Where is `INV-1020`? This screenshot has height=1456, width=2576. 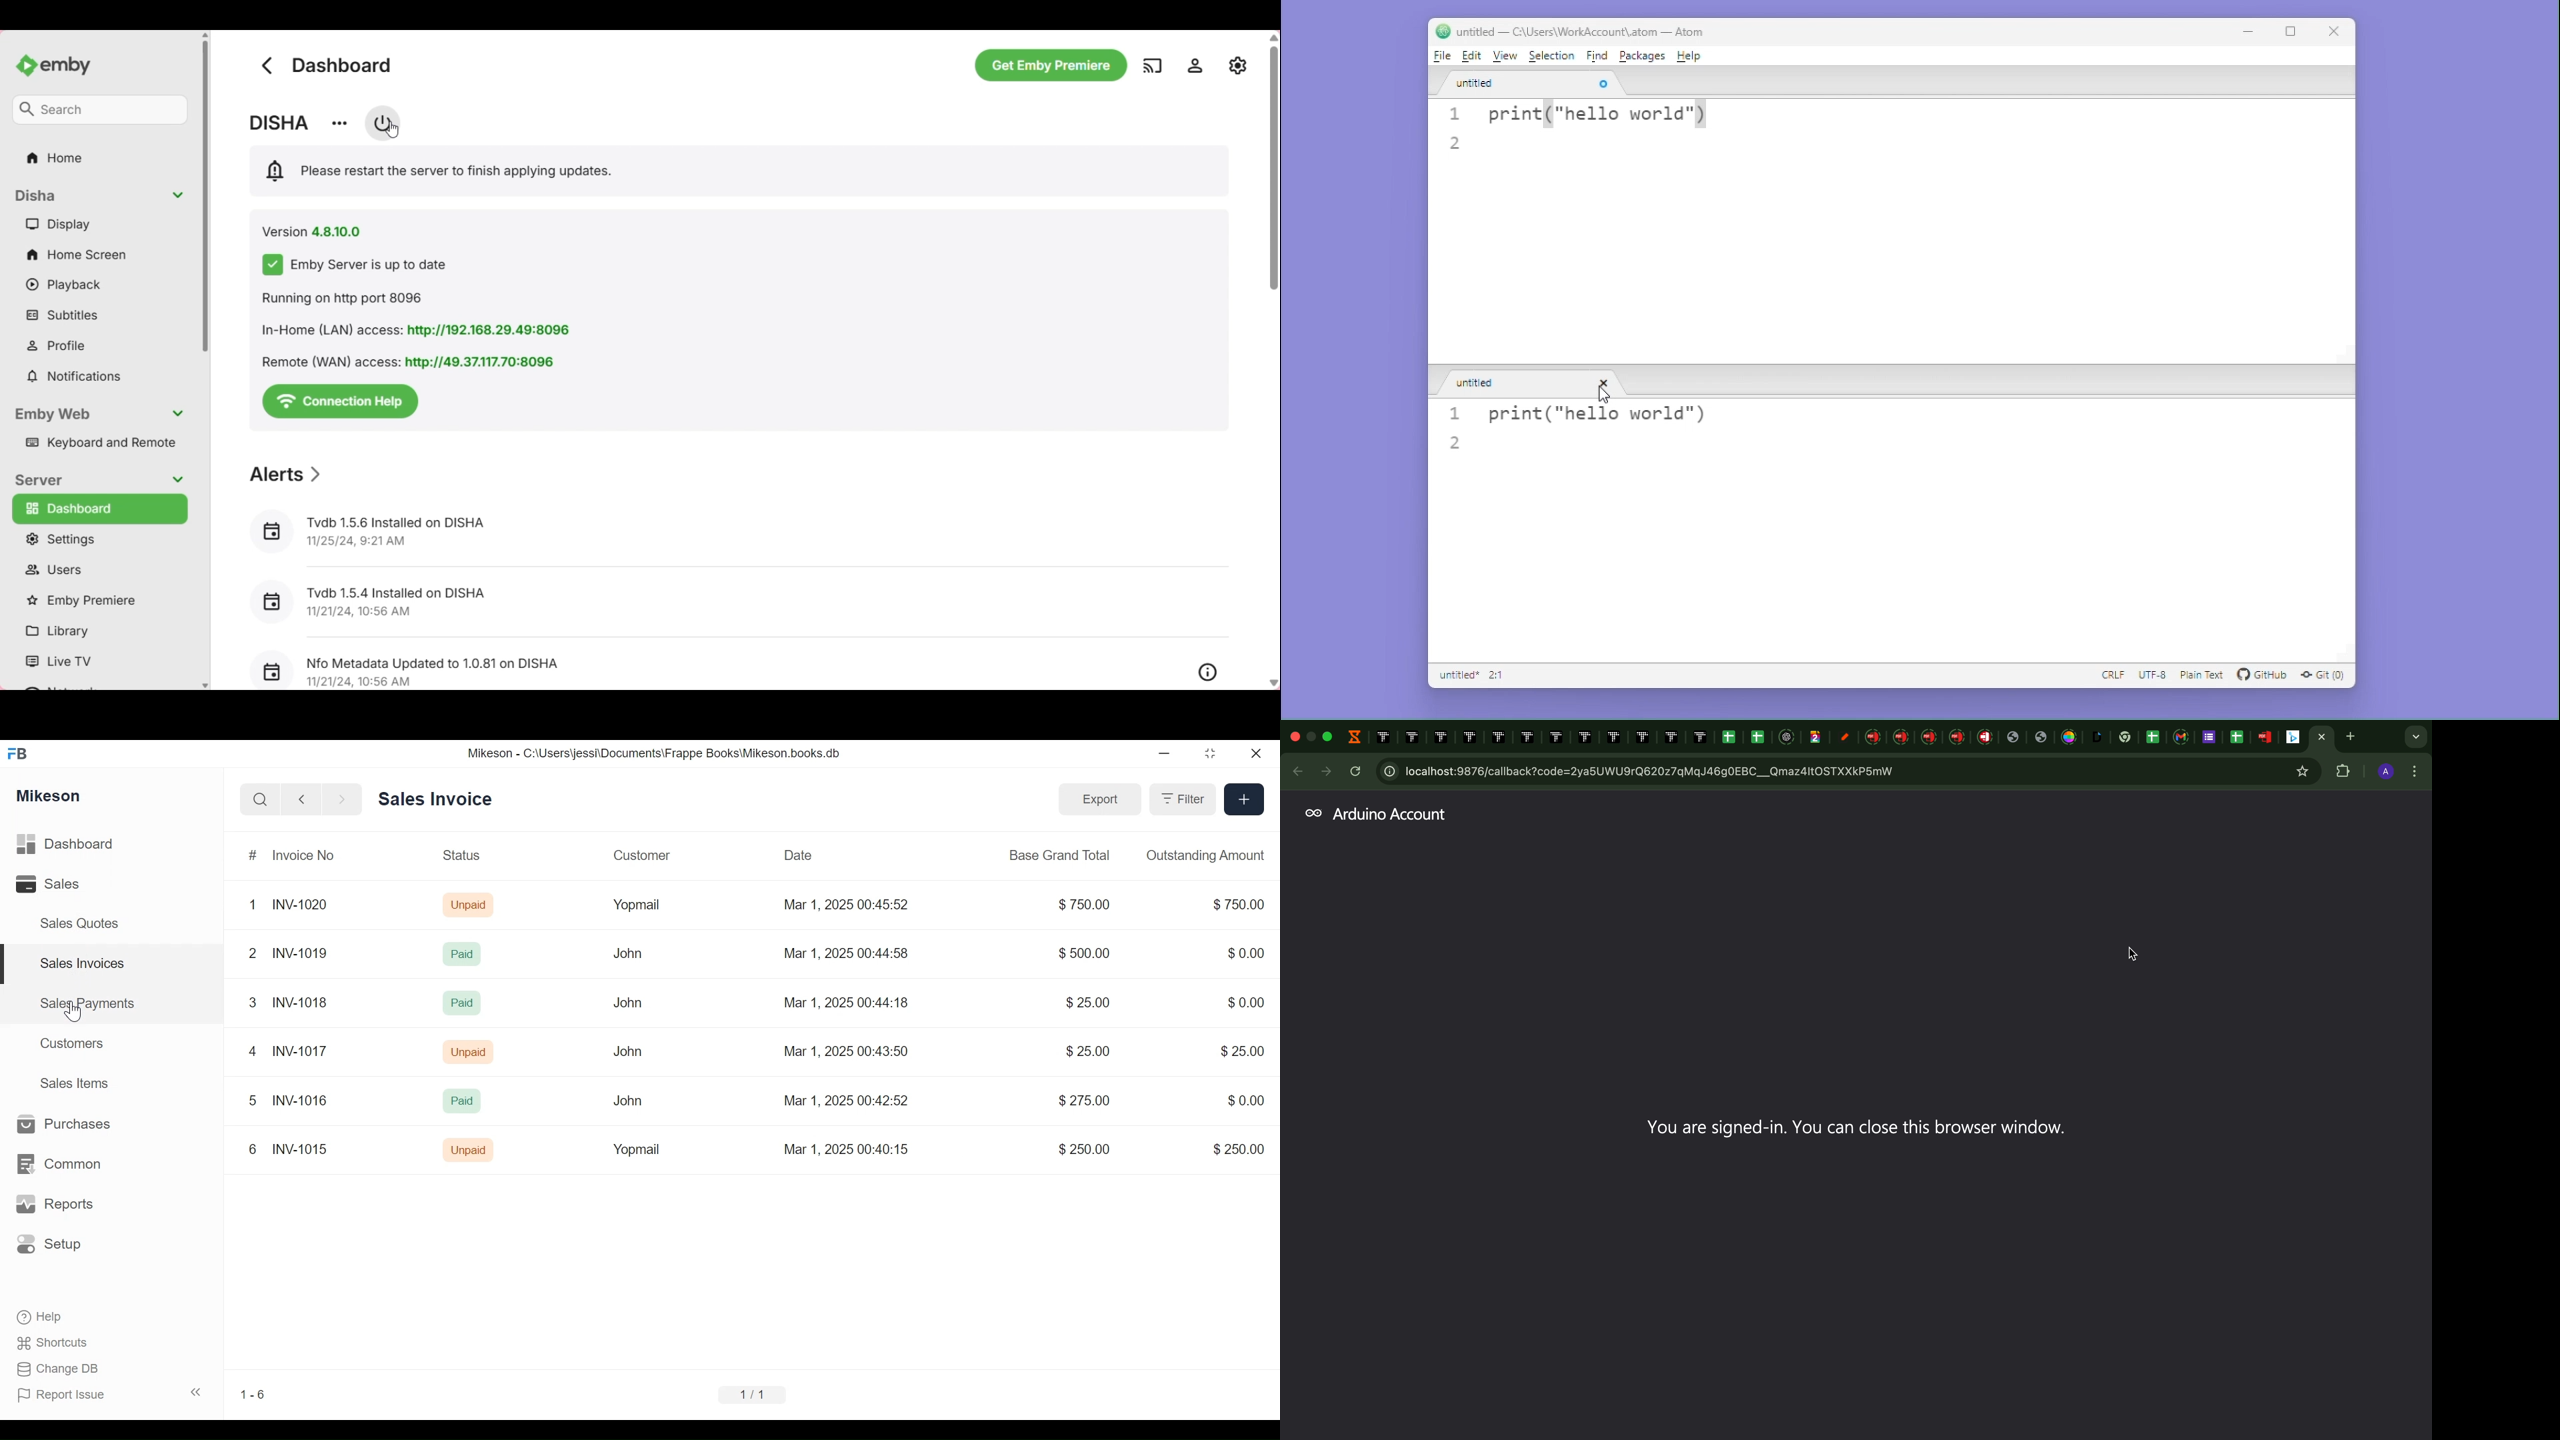 INV-1020 is located at coordinates (302, 905).